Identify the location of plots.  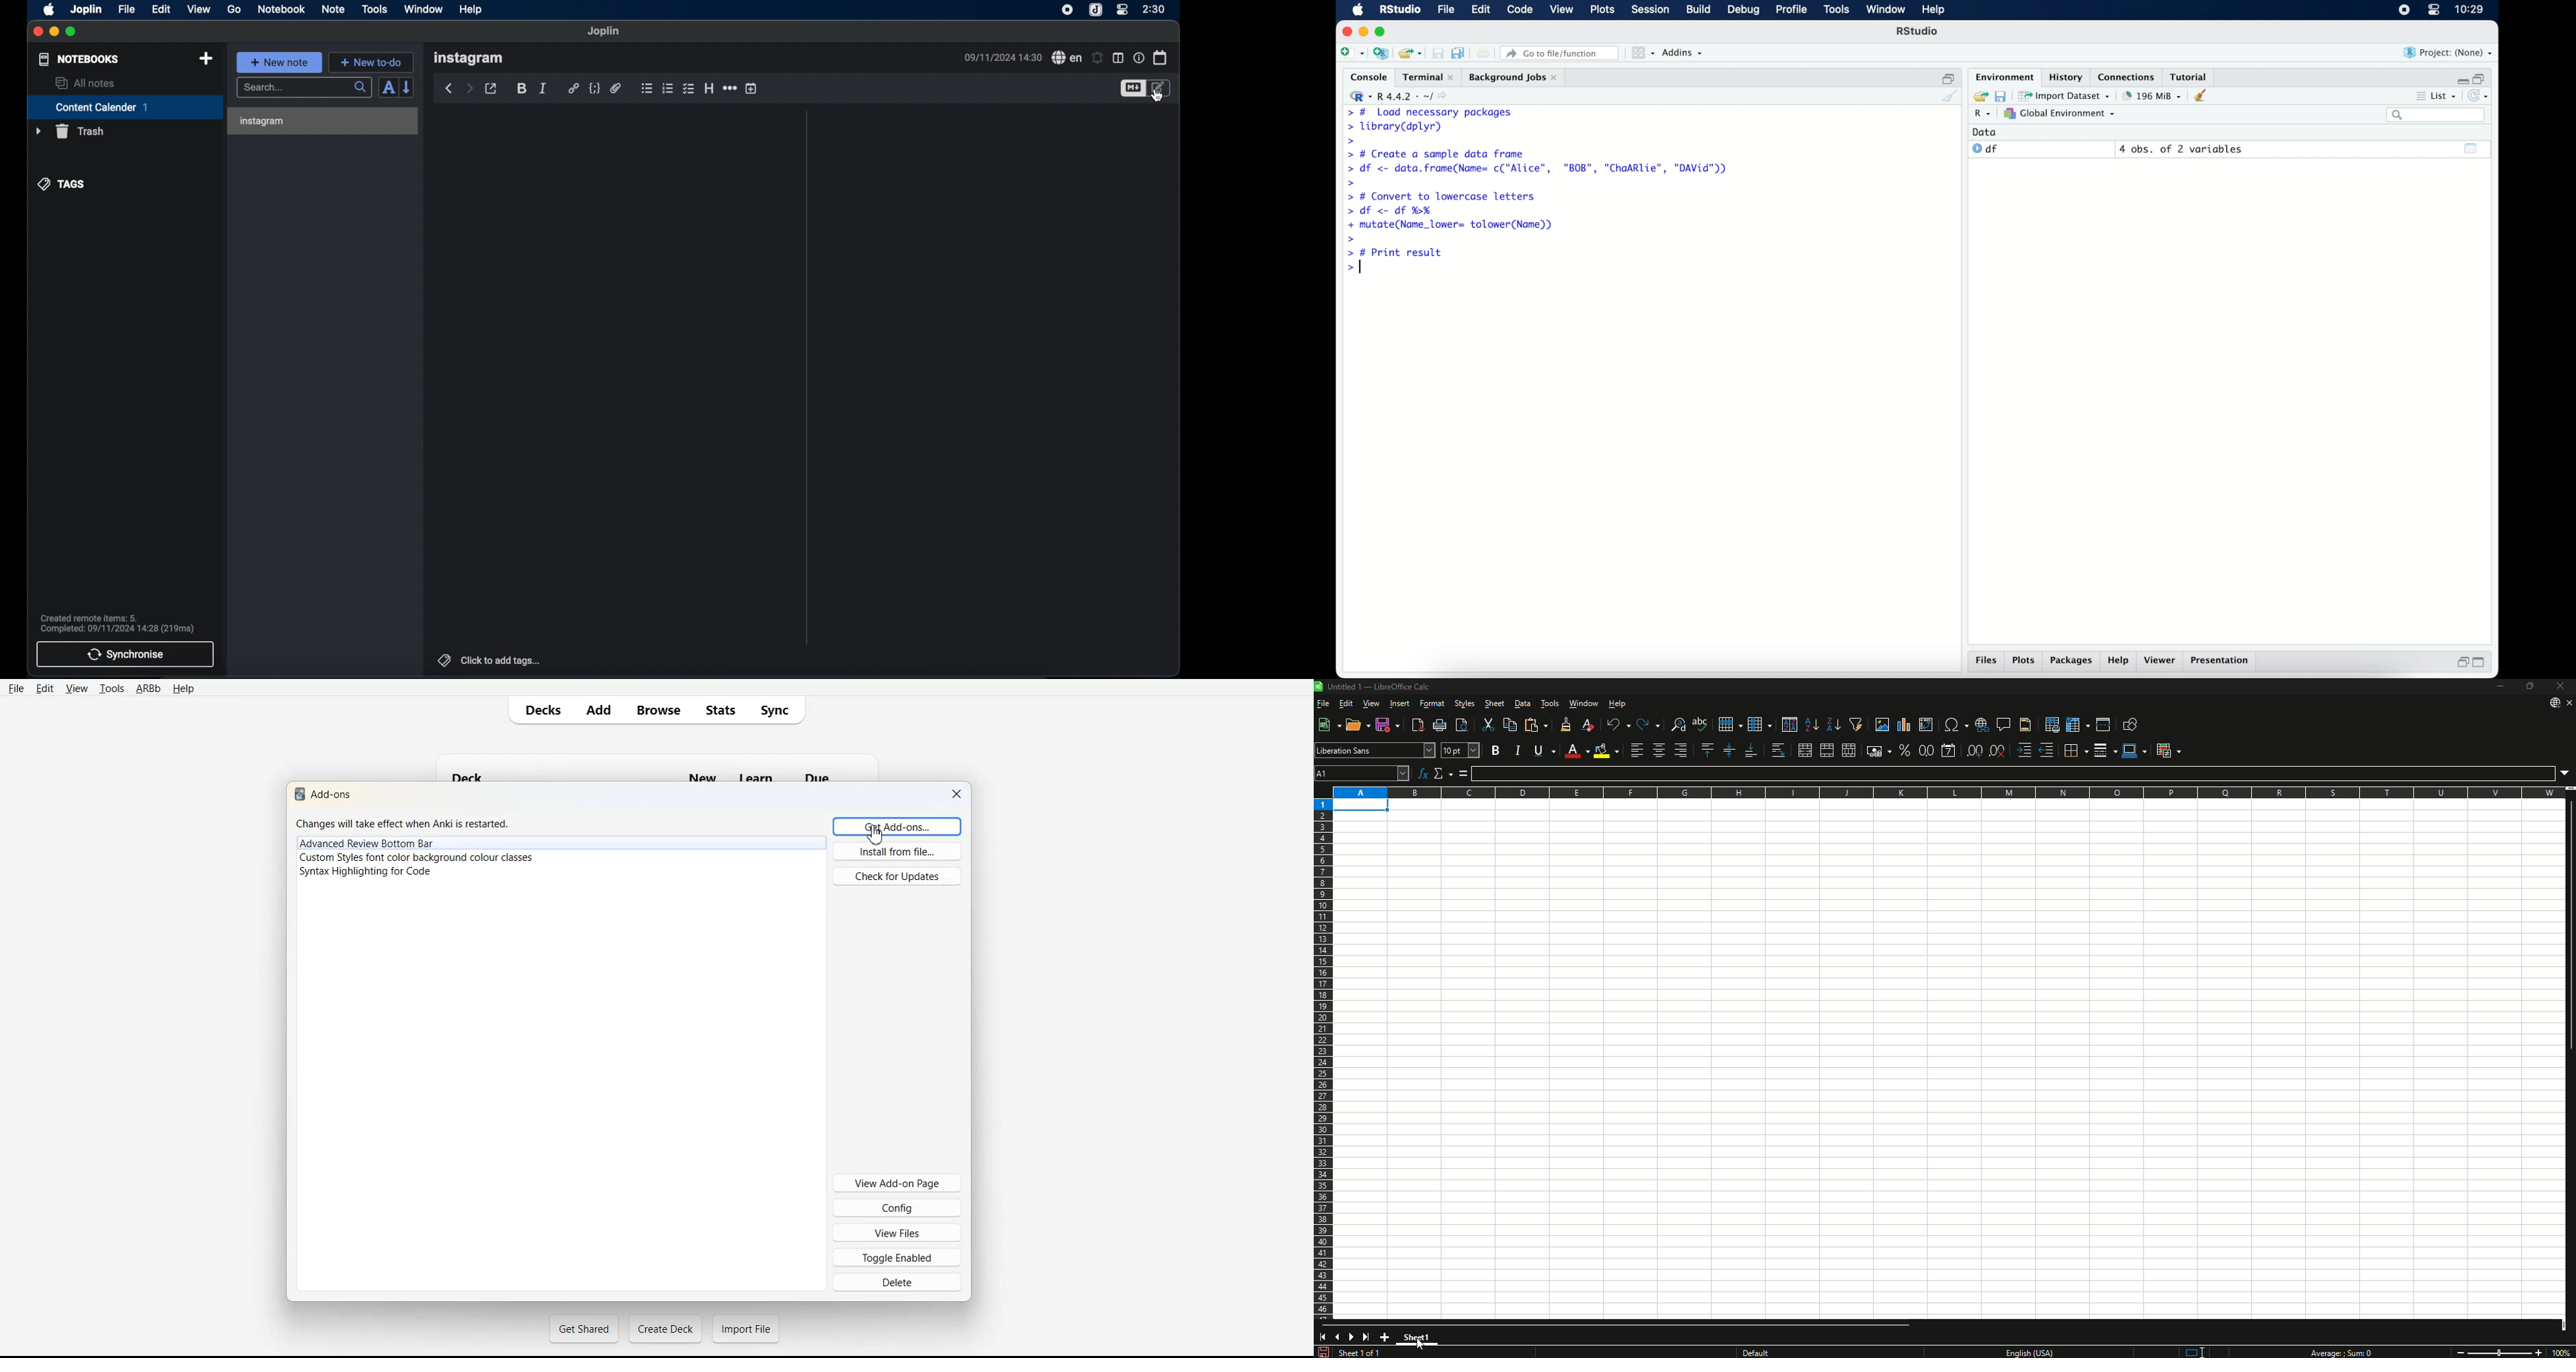
(2025, 661).